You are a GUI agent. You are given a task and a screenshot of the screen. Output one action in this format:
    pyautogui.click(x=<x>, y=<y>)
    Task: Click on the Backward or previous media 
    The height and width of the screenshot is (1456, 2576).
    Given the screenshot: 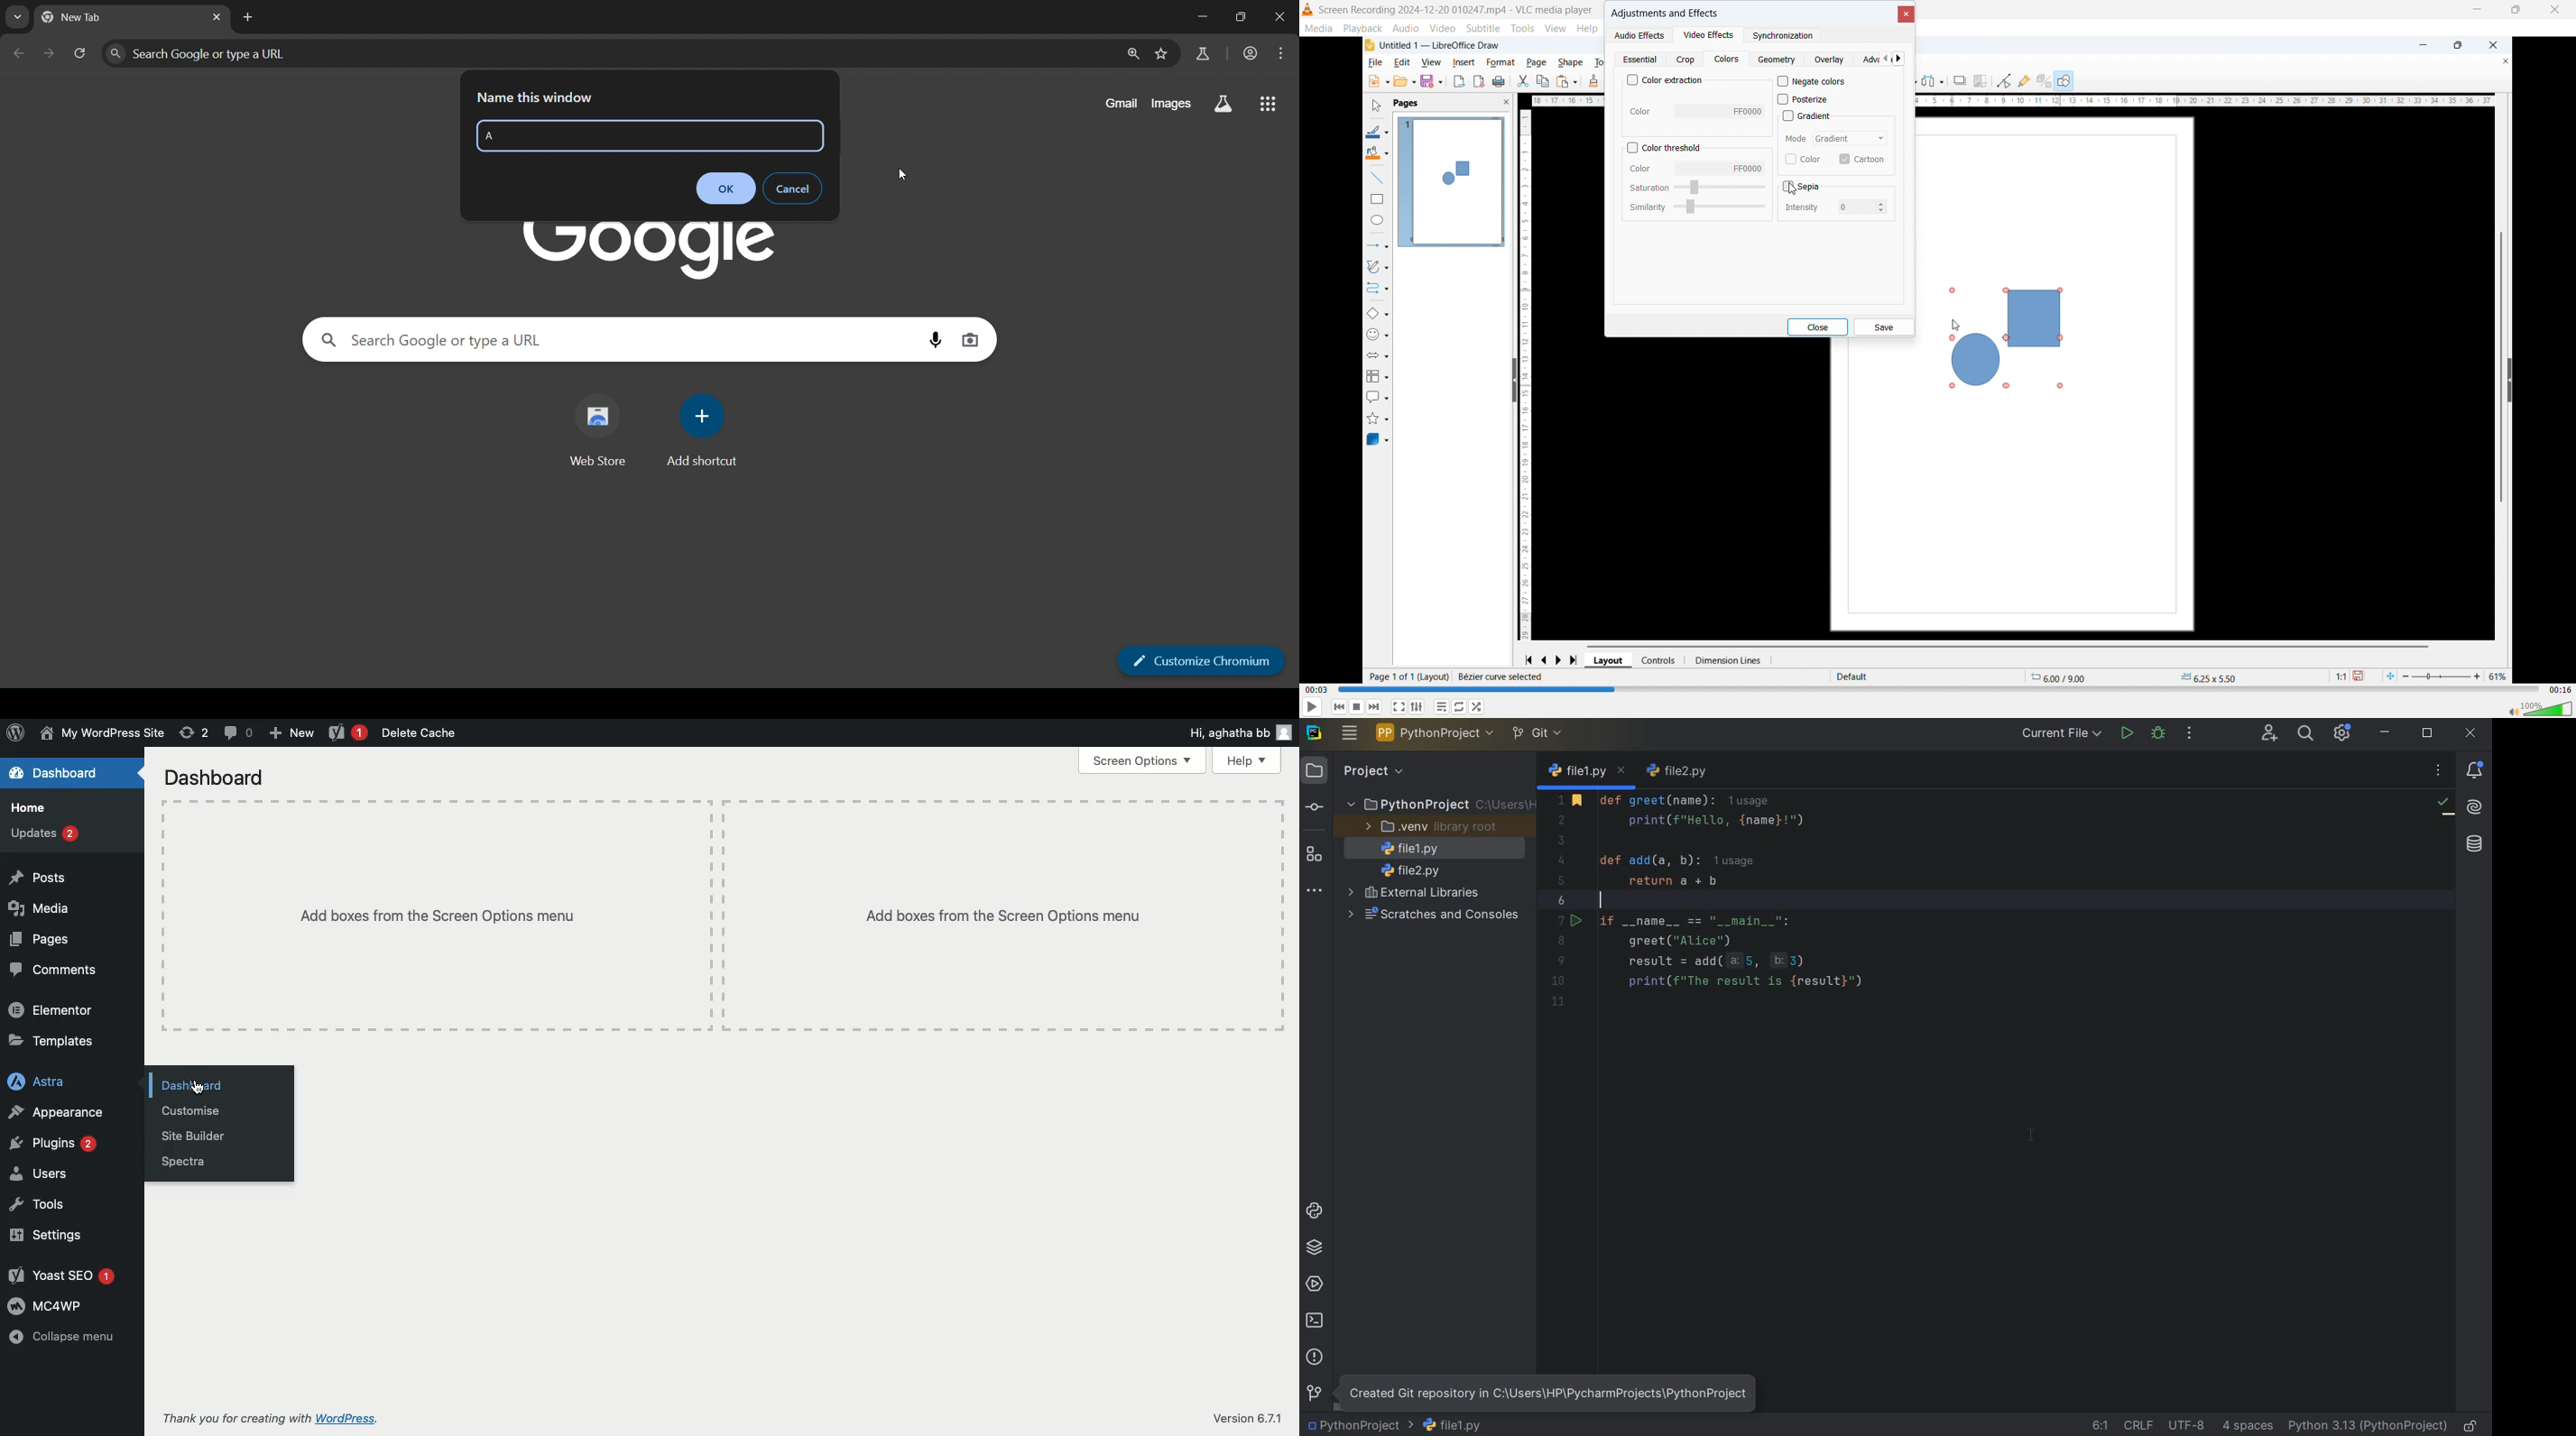 What is the action you would take?
    pyautogui.click(x=1338, y=707)
    